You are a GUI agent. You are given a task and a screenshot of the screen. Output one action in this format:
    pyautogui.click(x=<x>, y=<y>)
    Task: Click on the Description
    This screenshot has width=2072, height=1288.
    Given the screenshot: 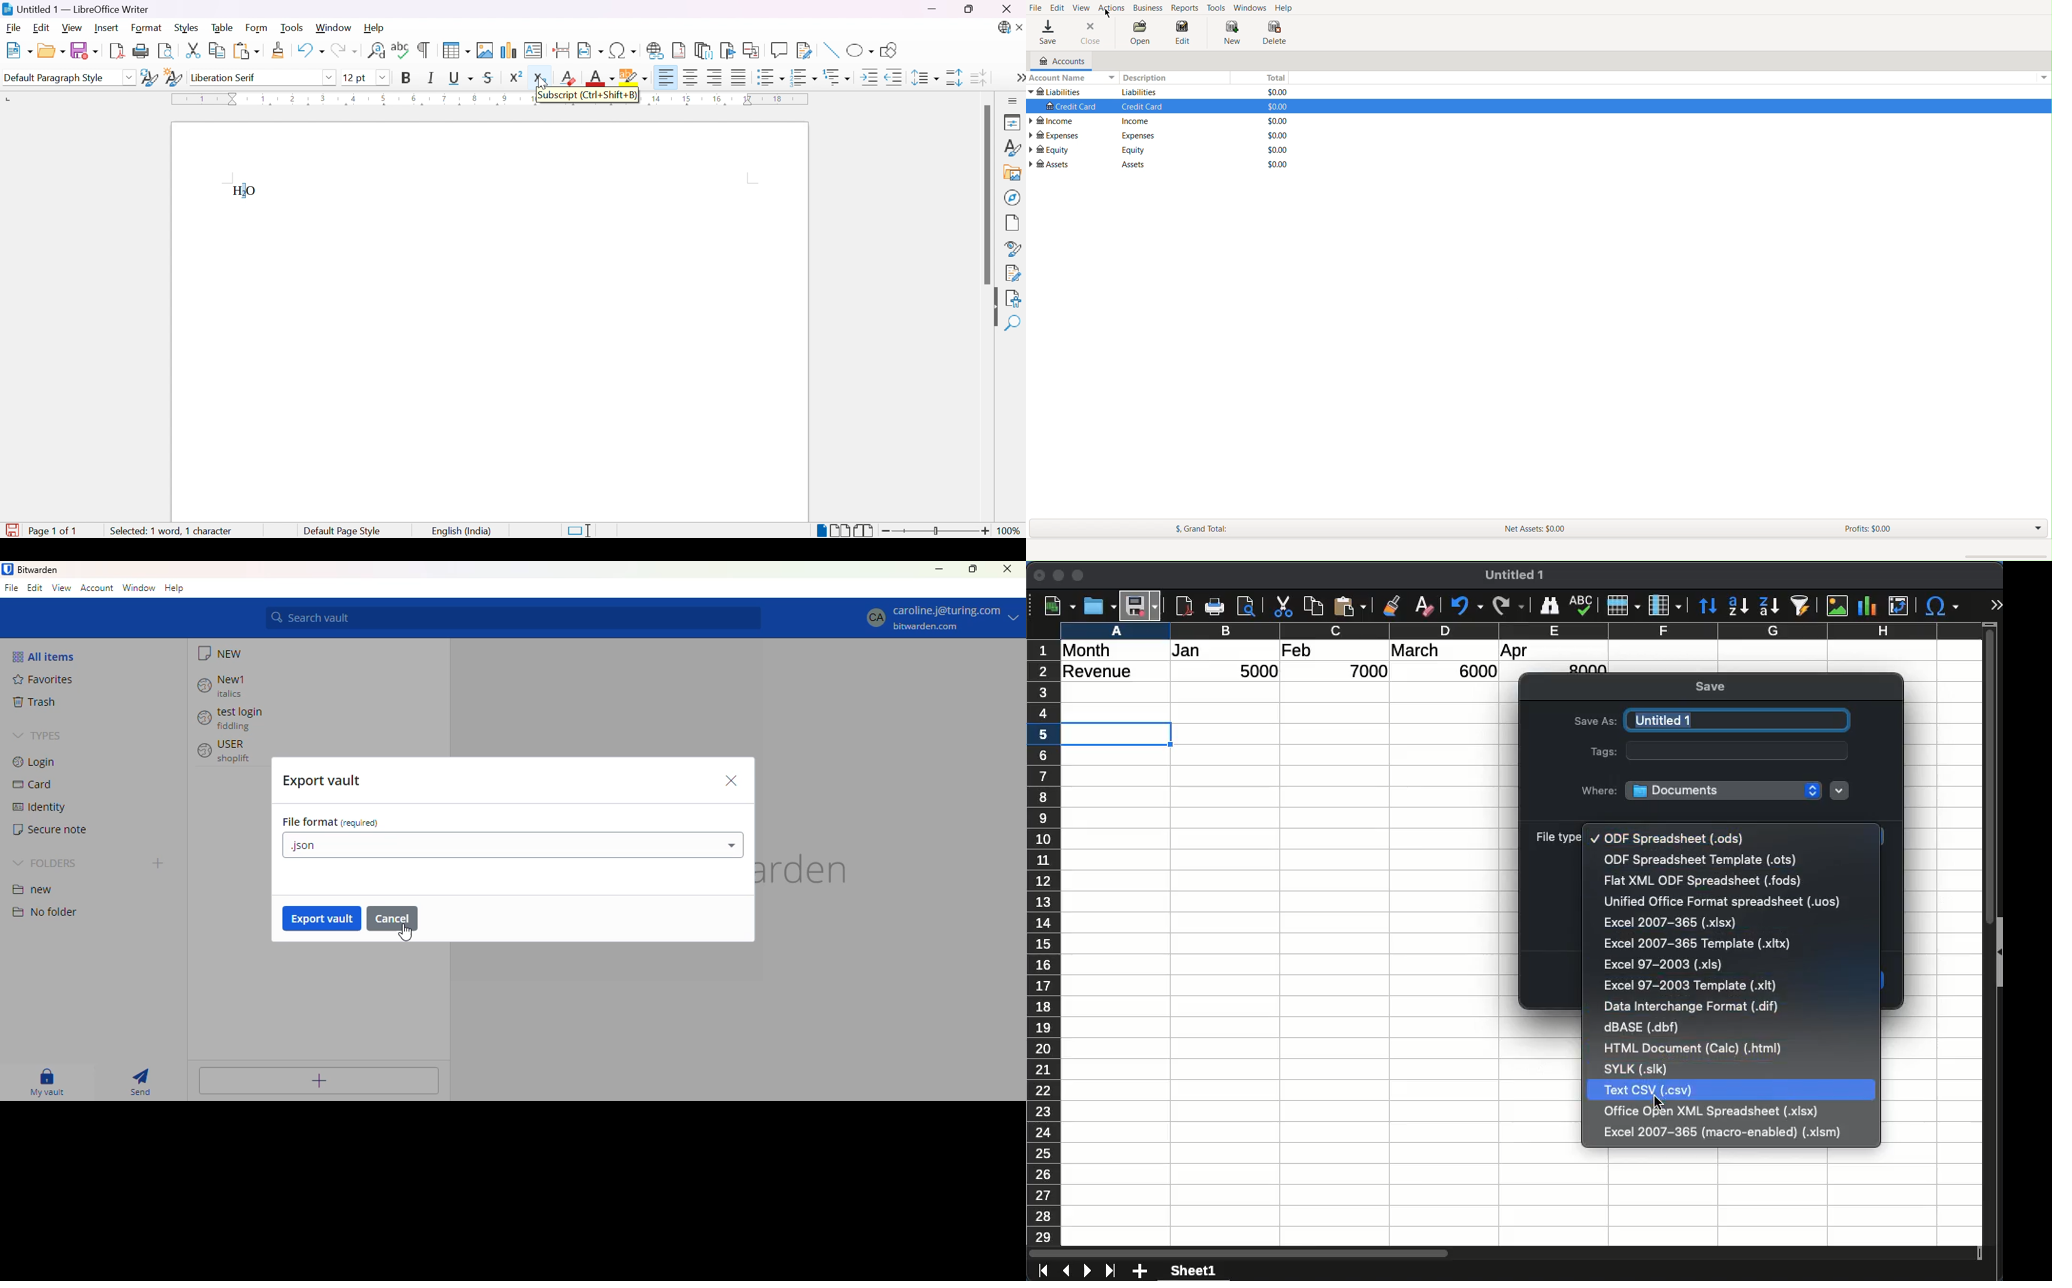 What is the action you would take?
    pyautogui.click(x=1139, y=136)
    